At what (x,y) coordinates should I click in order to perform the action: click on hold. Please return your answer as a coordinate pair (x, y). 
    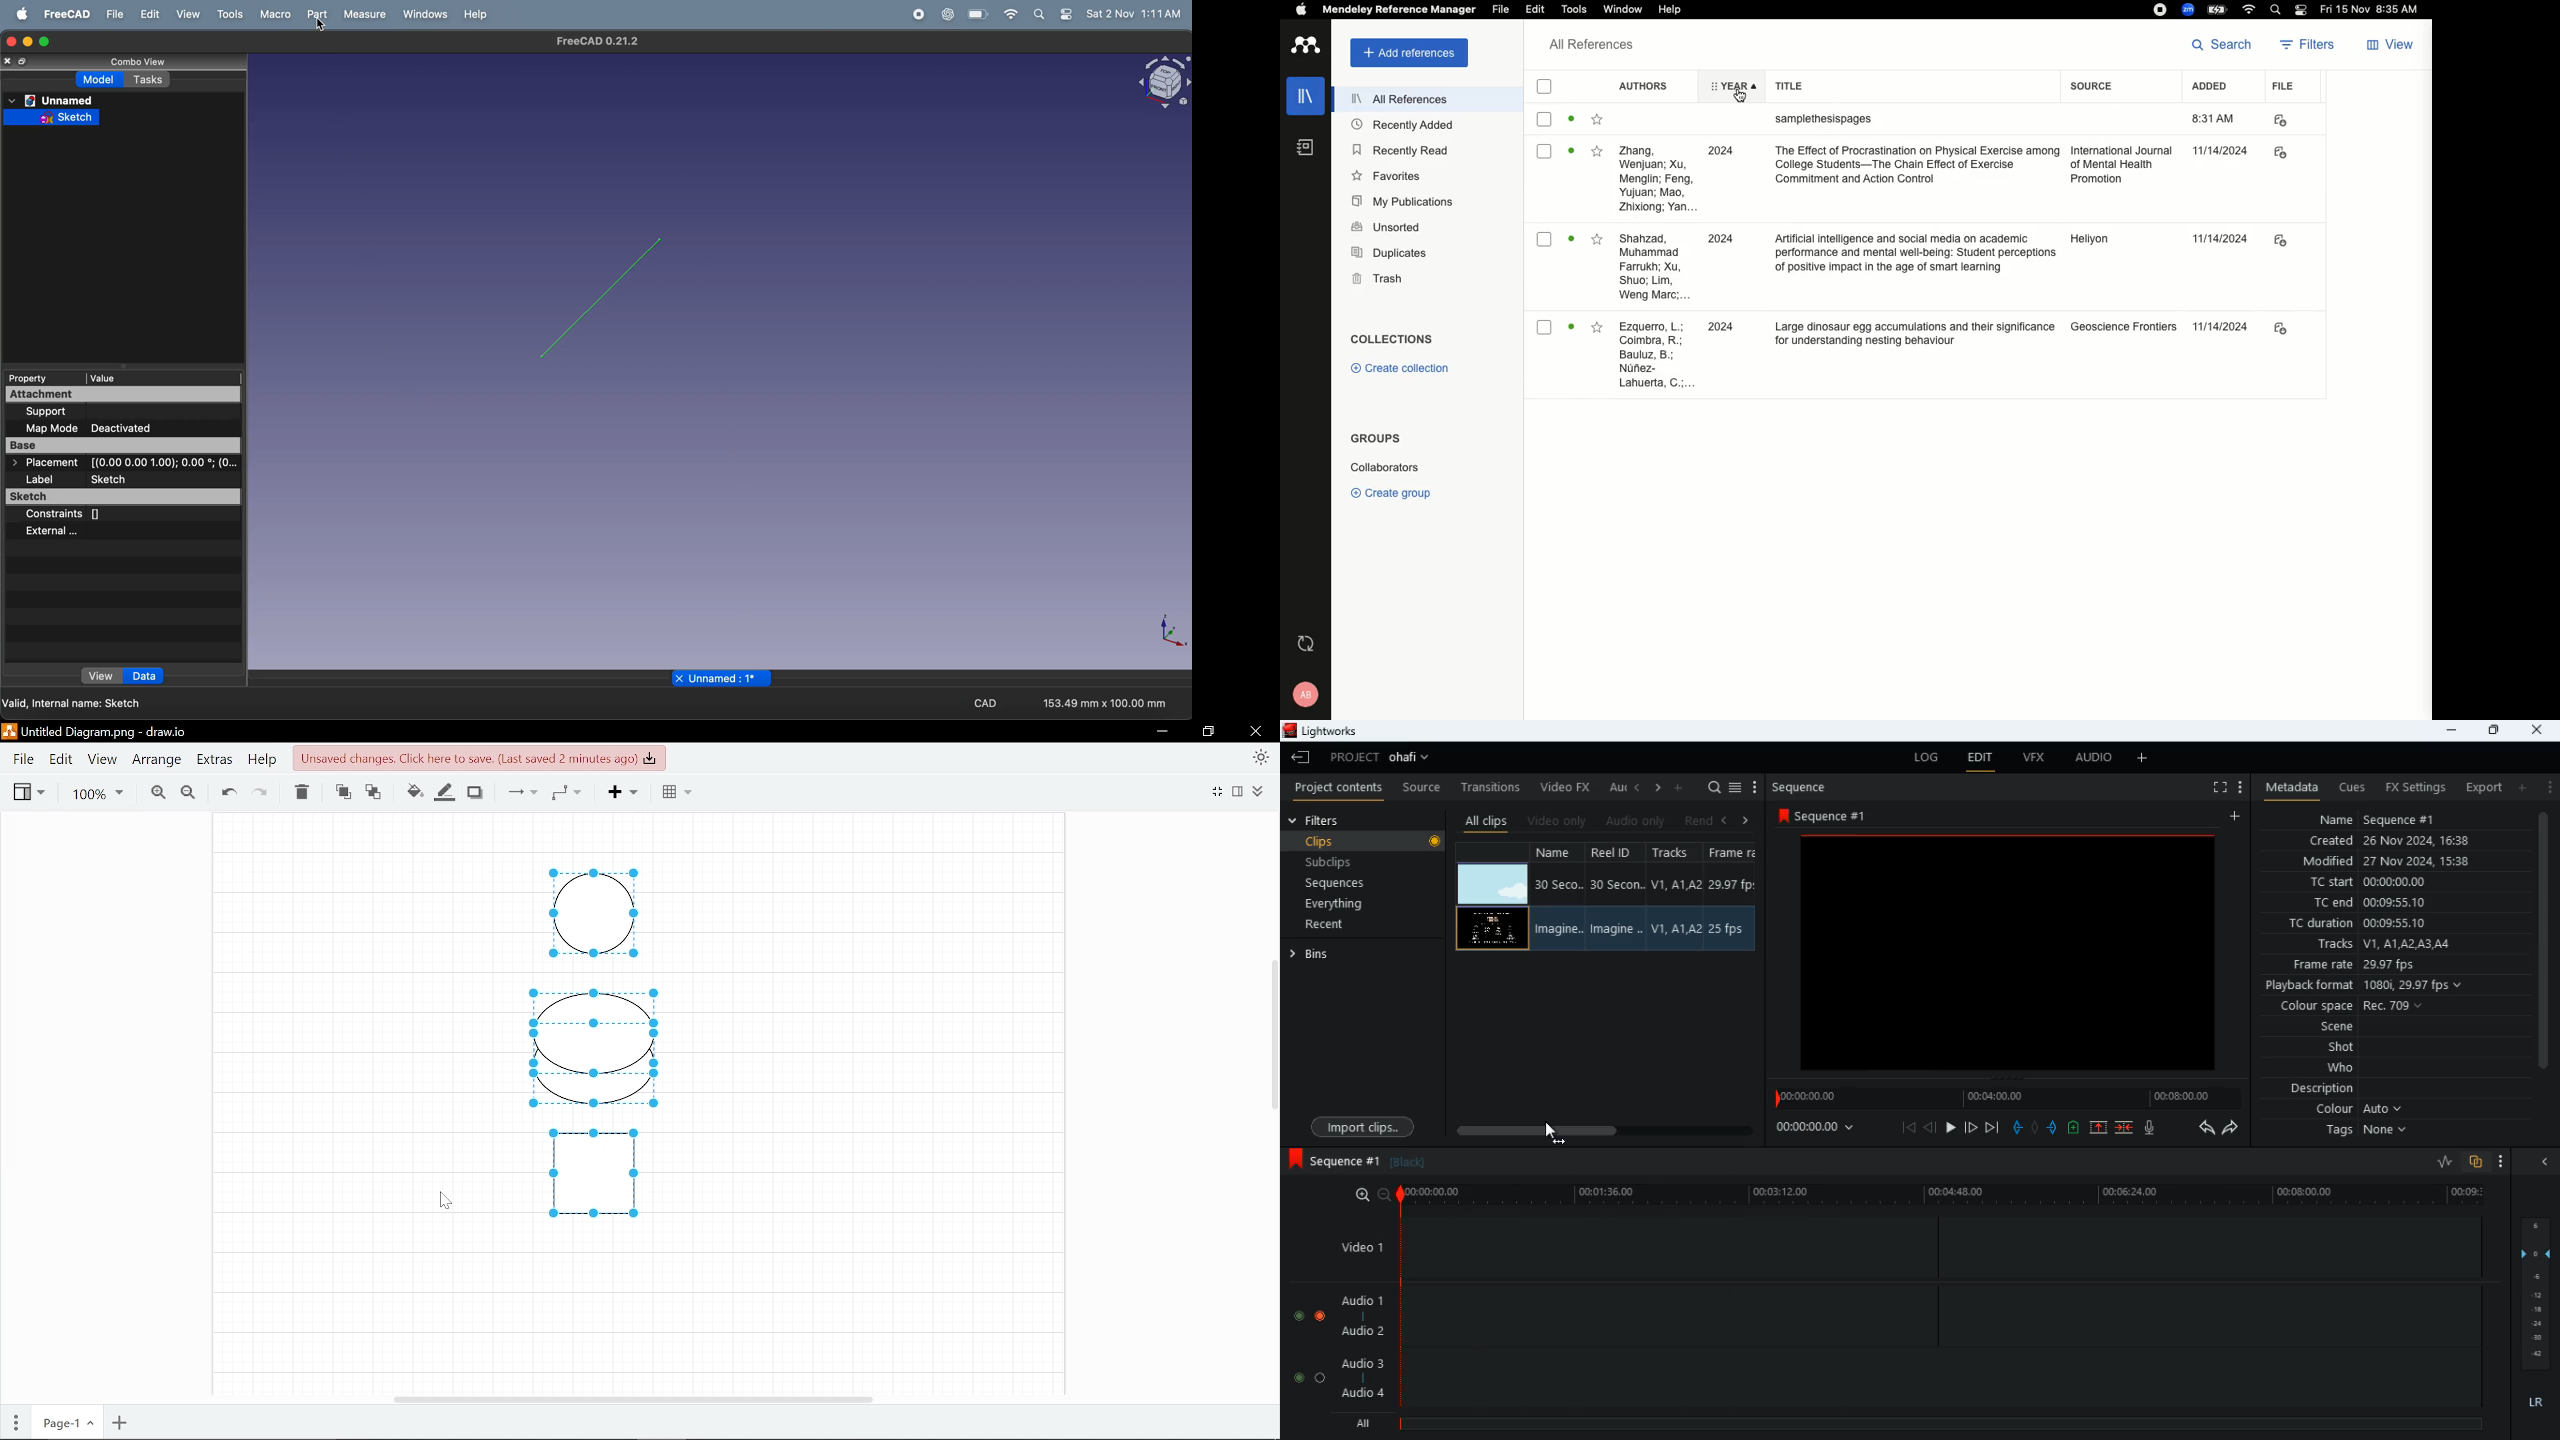
    Looking at the image, I should click on (2035, 1128).